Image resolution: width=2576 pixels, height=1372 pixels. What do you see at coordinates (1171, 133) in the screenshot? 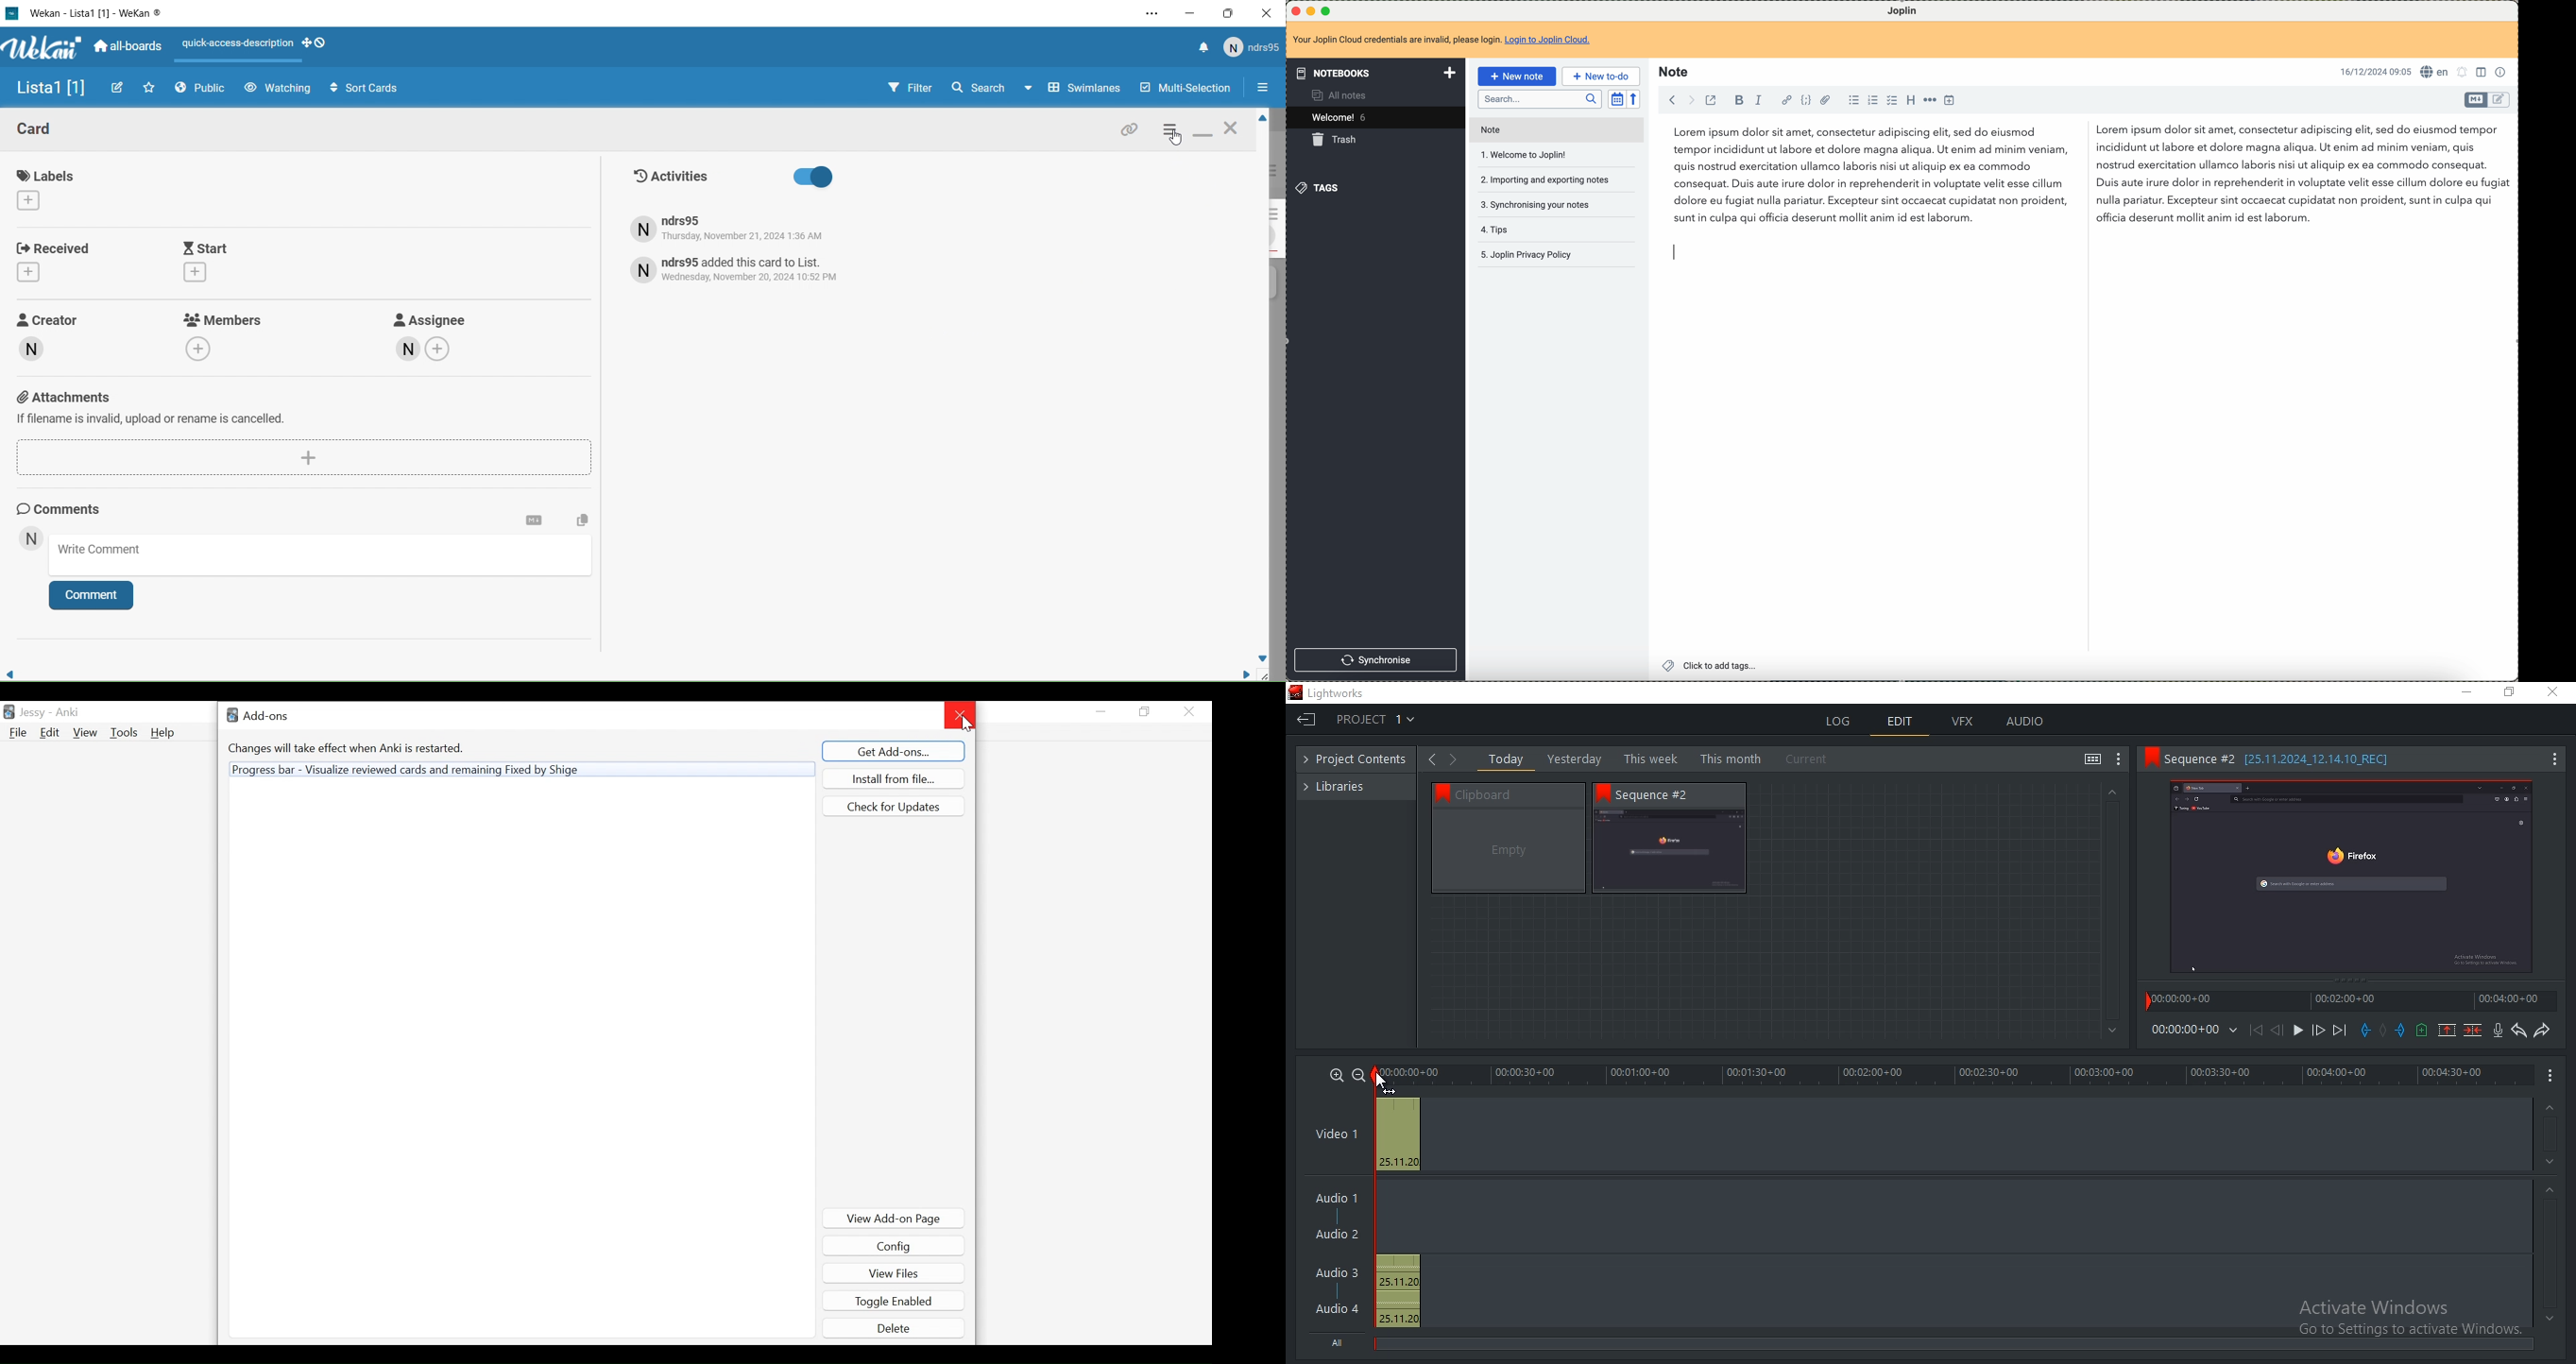
I see `Settings` at bounding box center [1171, 133].